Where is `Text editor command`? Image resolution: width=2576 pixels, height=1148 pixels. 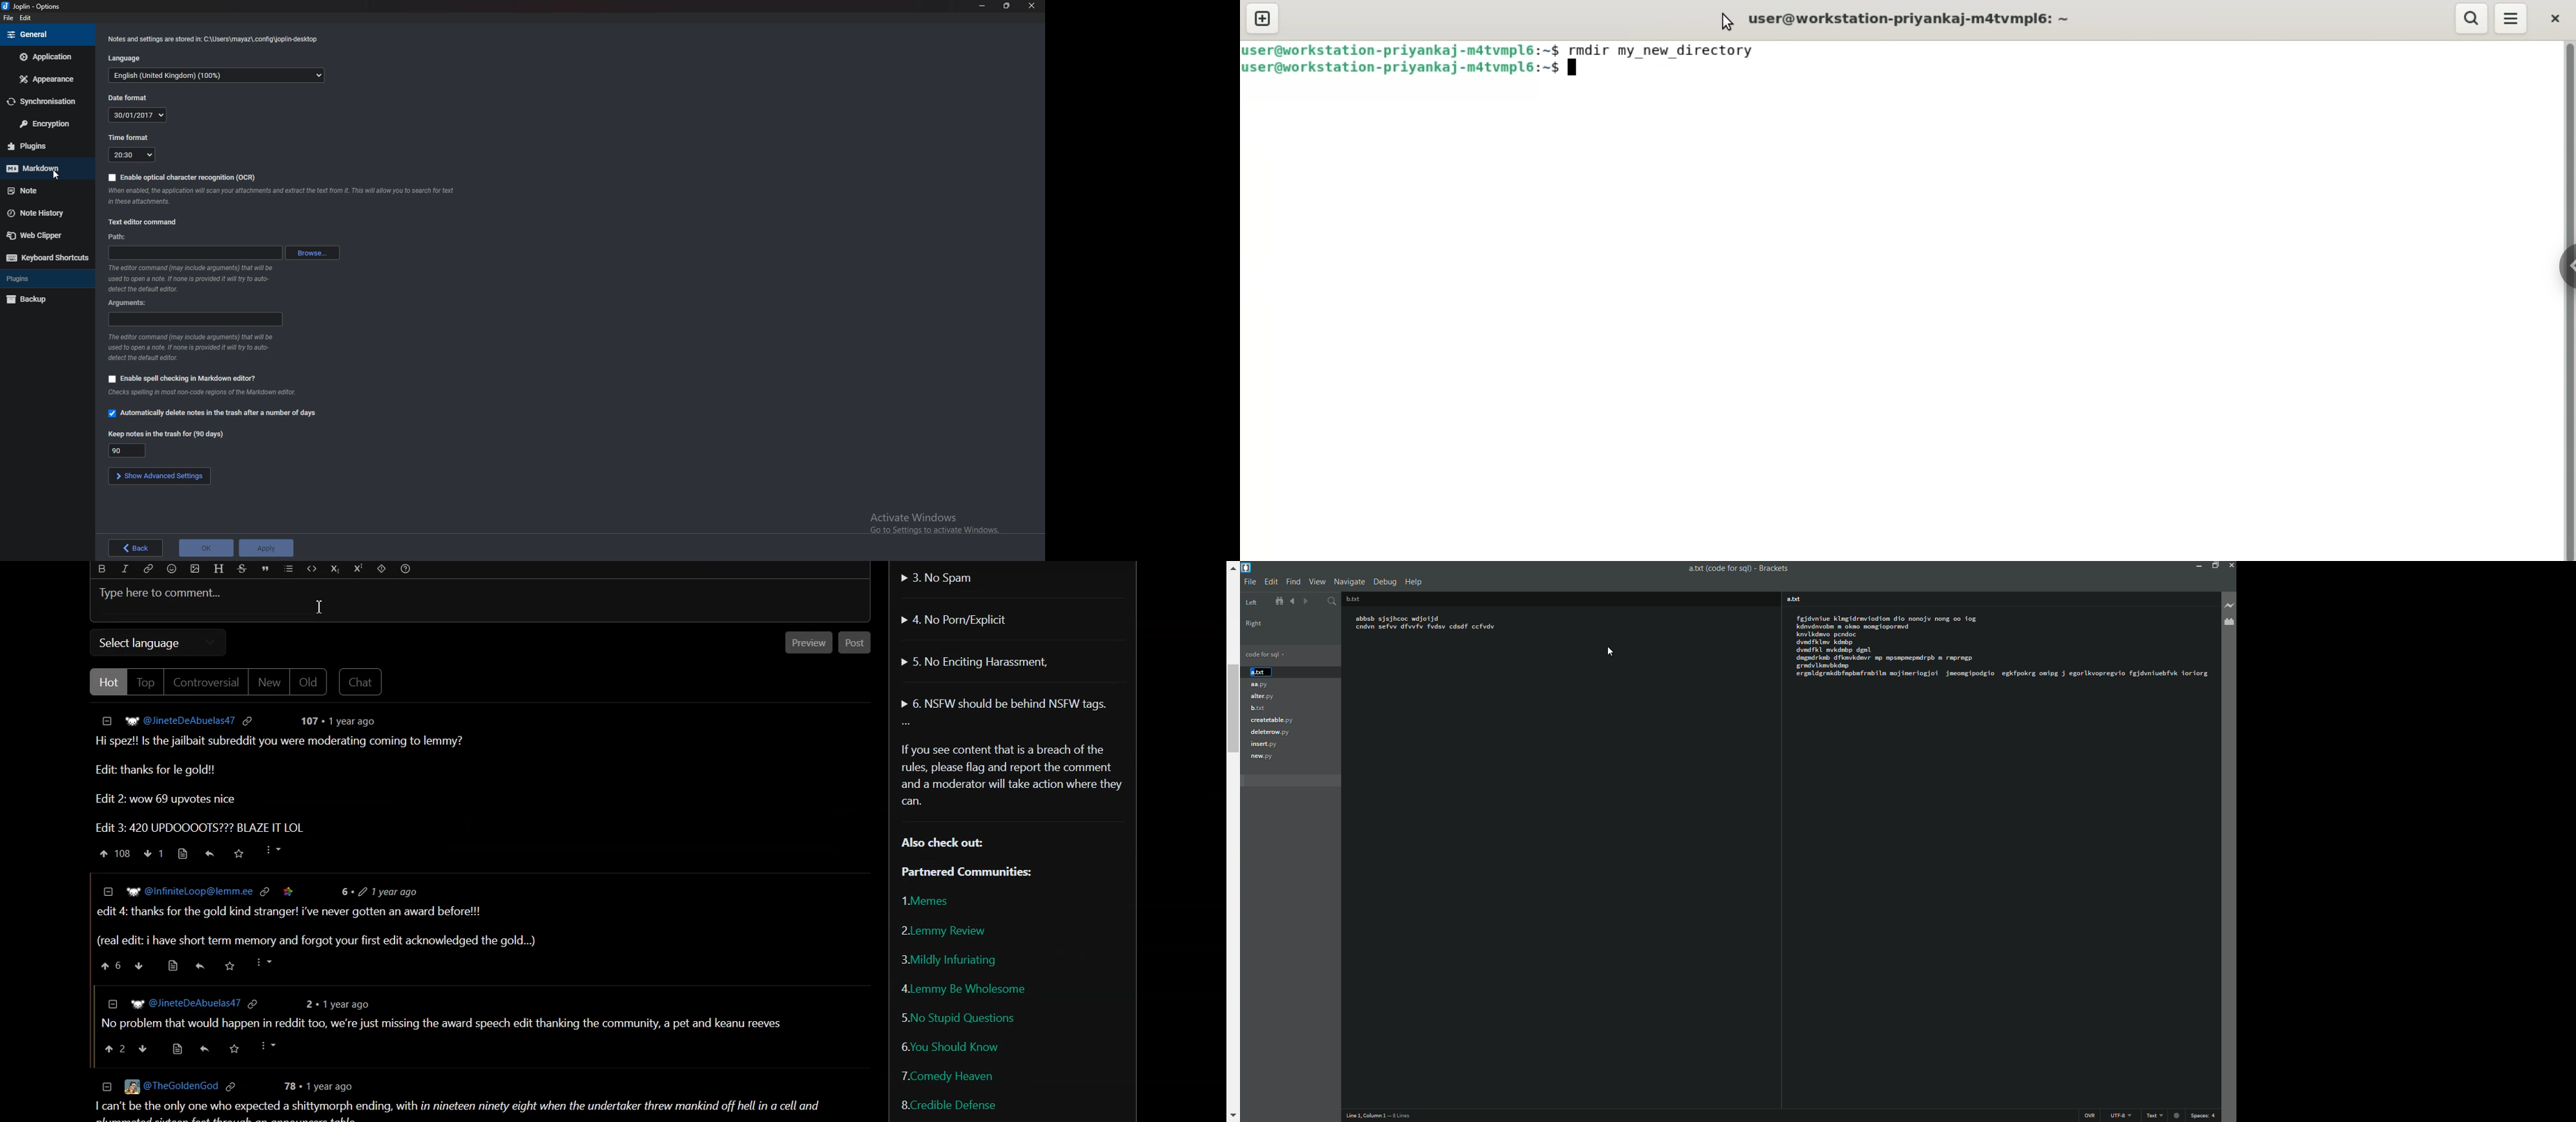
Text editor command is located at coordinates (142, 222).